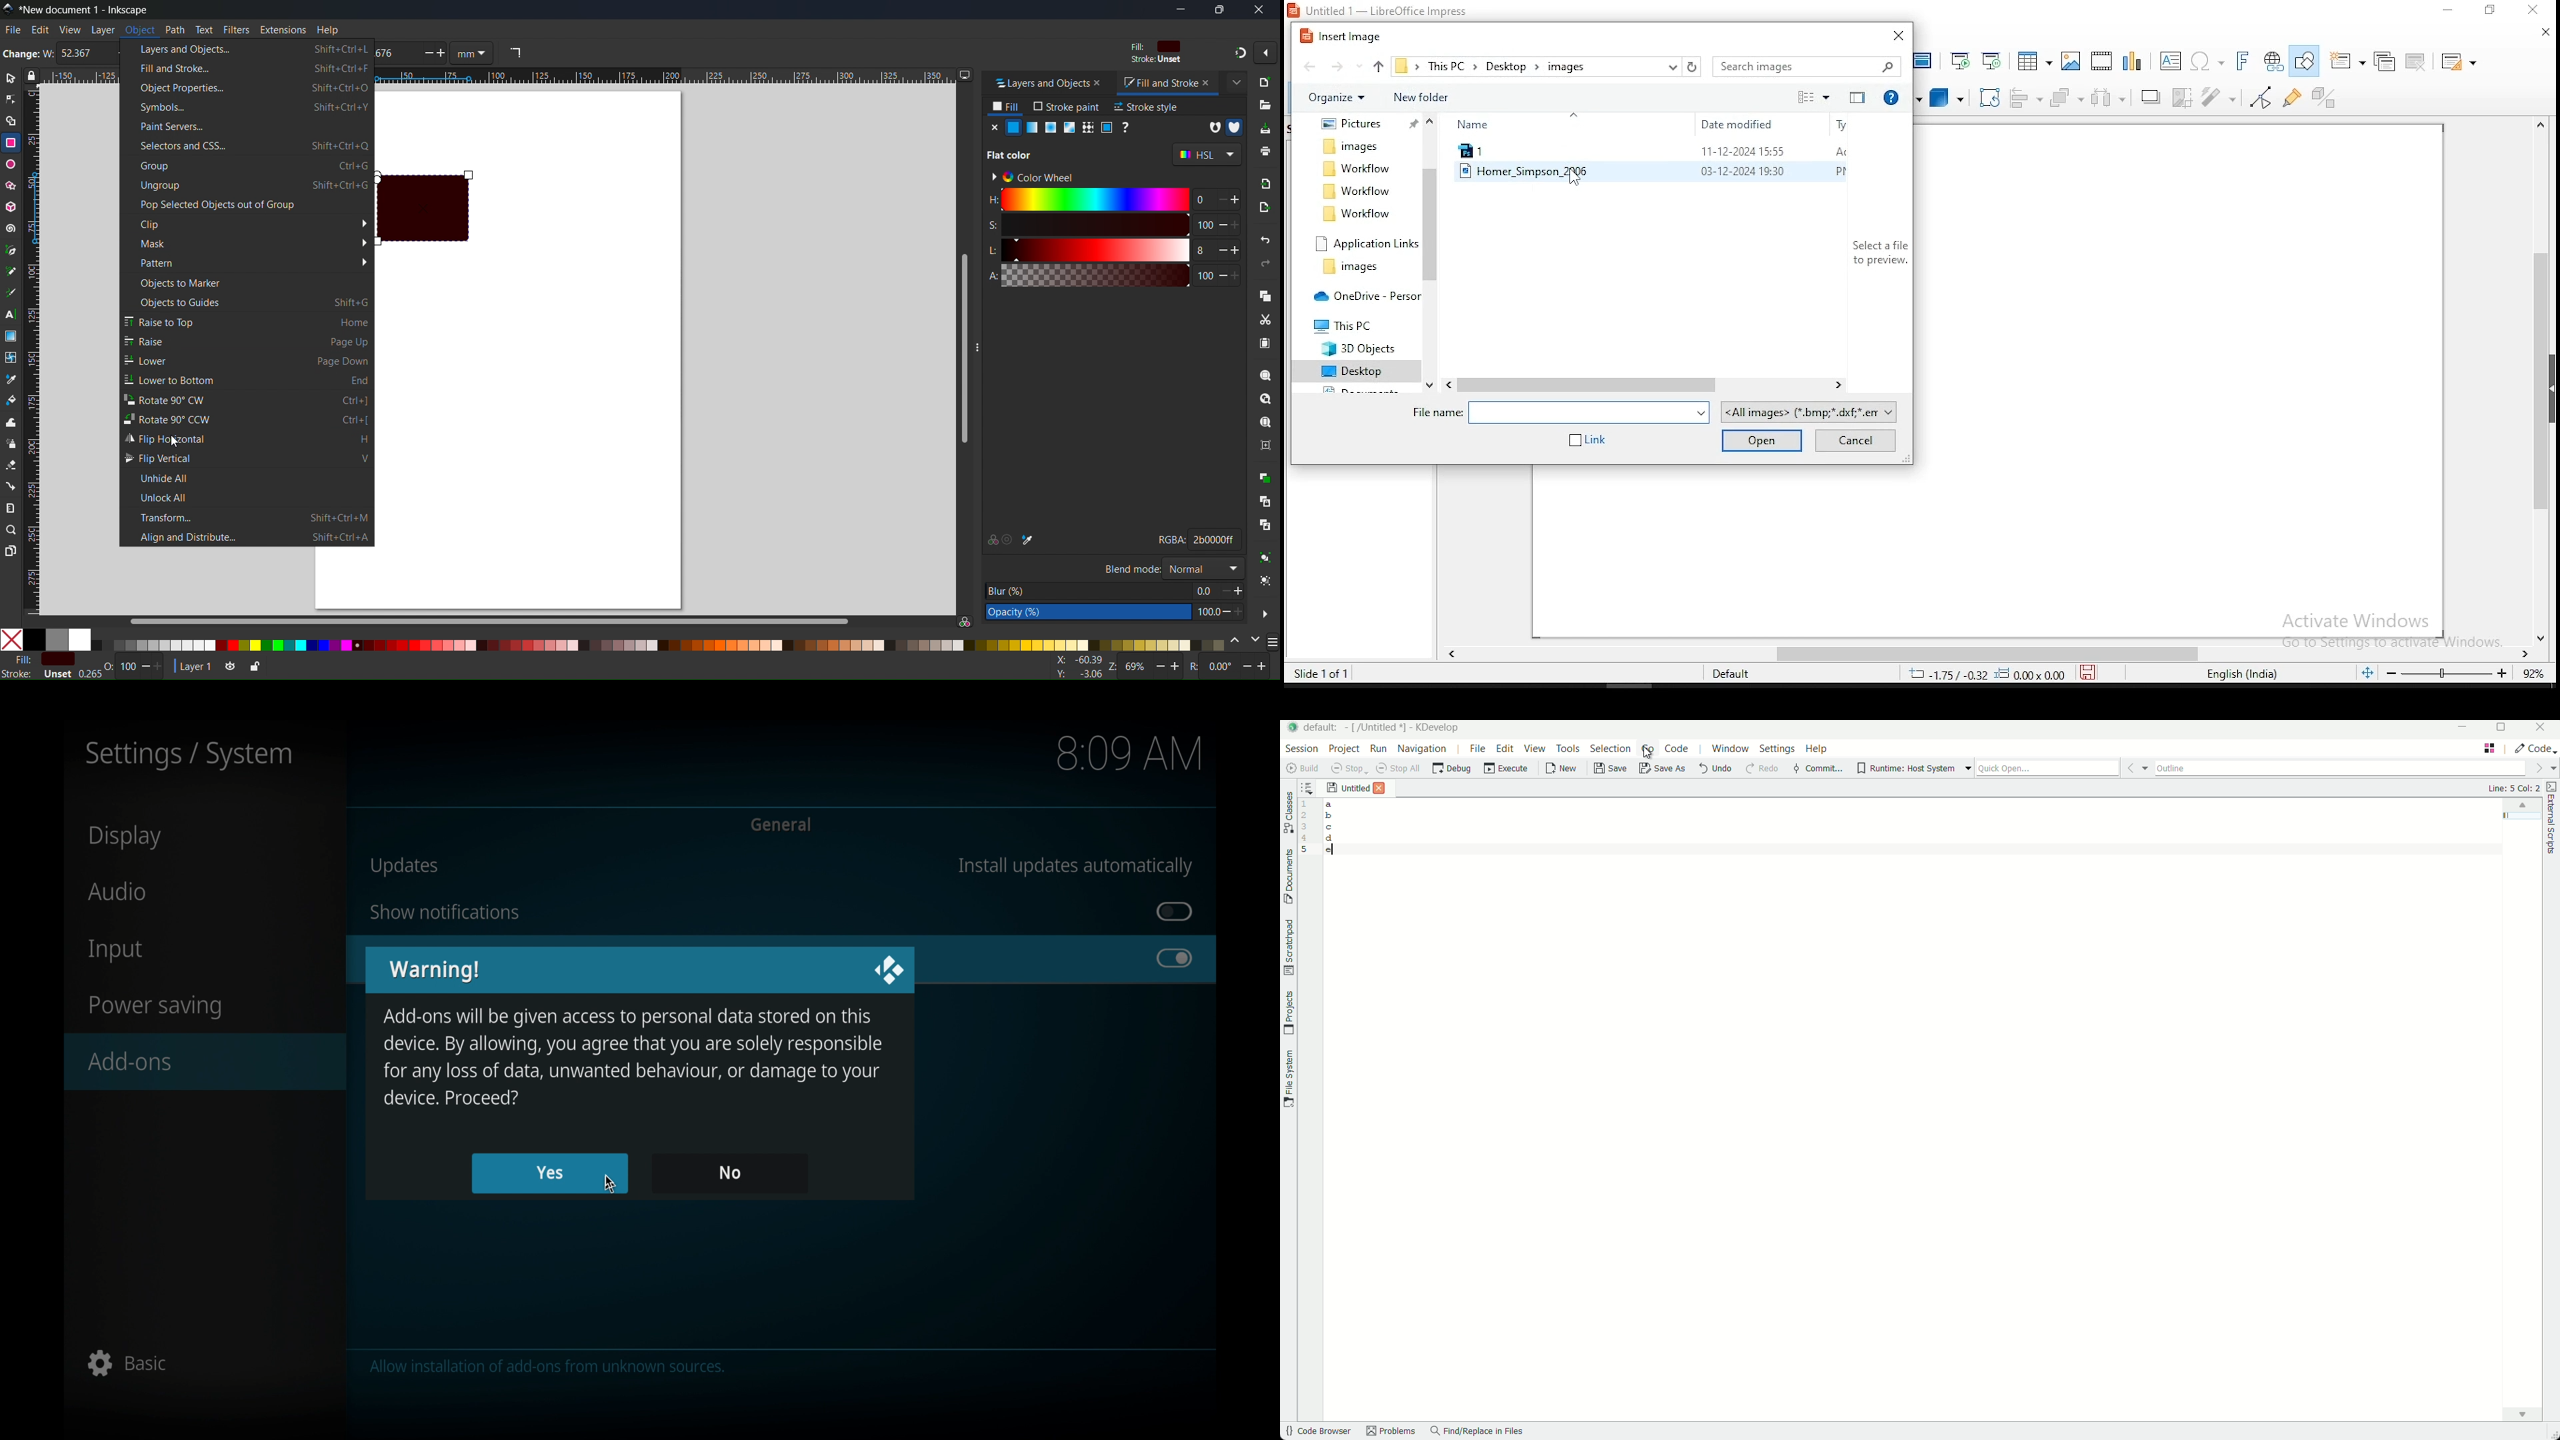  What do you see at coordinates (659, 645) in the screenshot?
I see `Color layer` at bounding box center [659, 645].